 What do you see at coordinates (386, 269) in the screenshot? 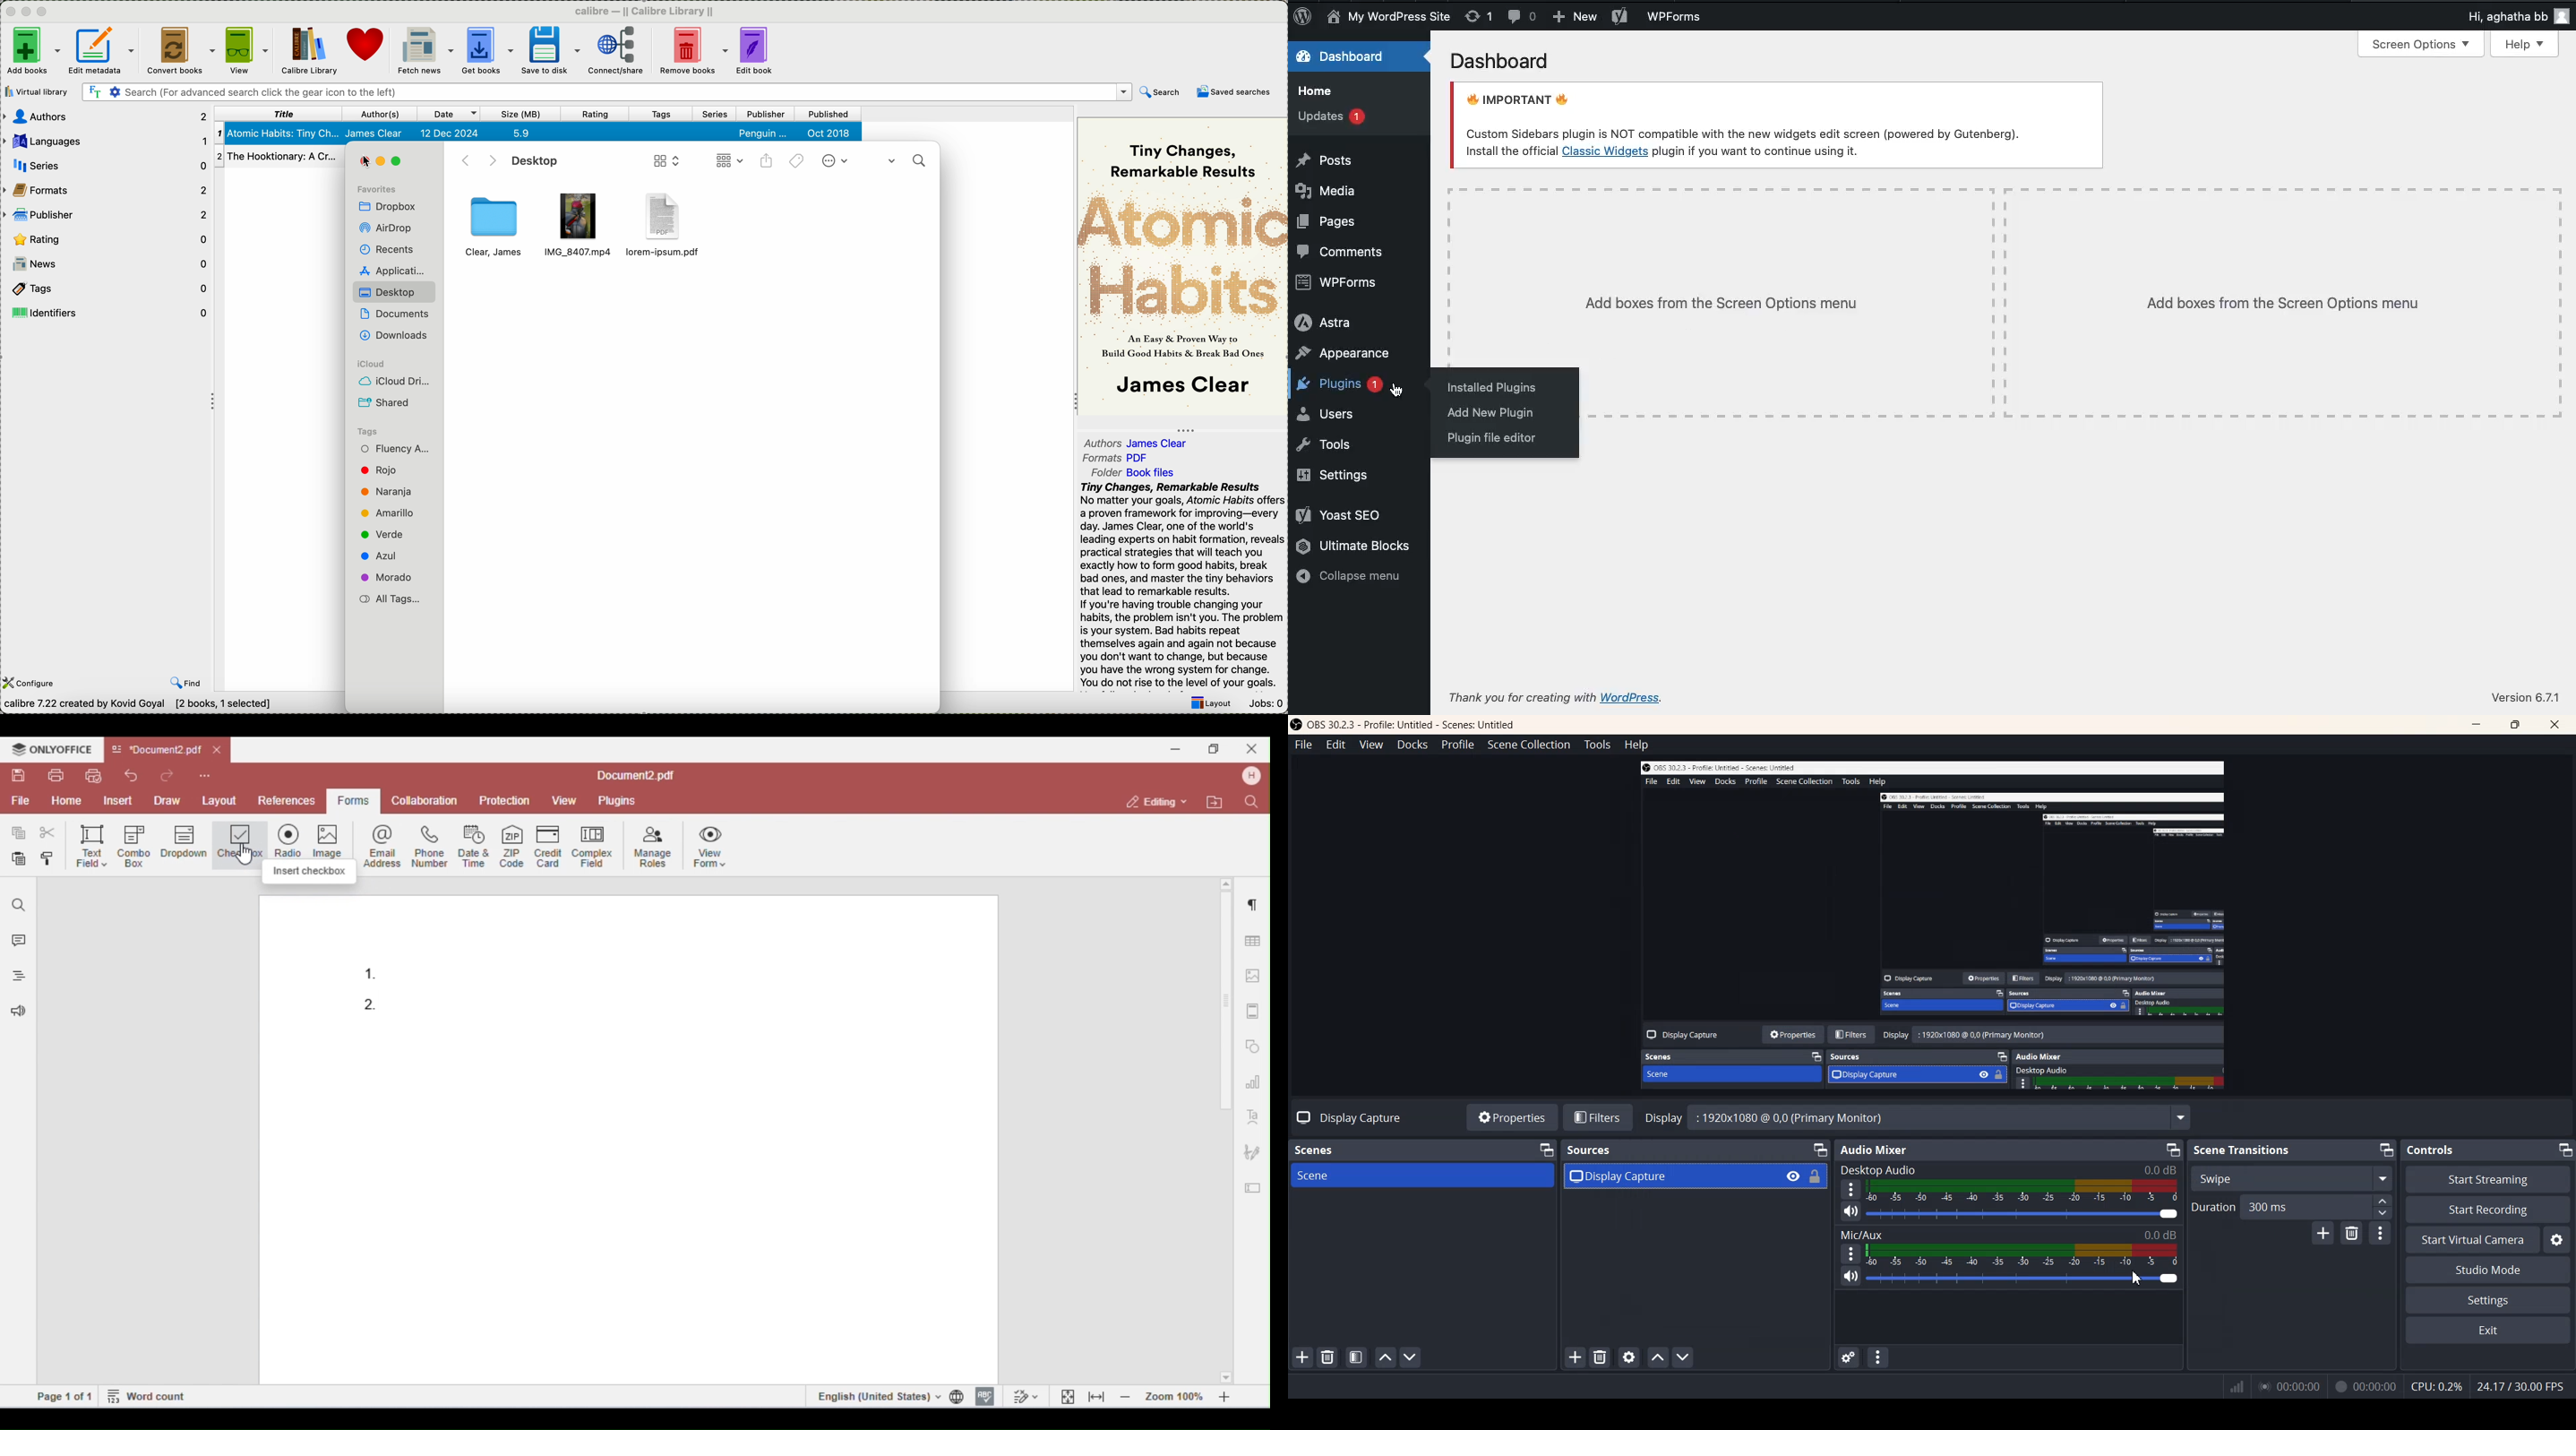
I see `applicaion` at bounding box center [386, 269].